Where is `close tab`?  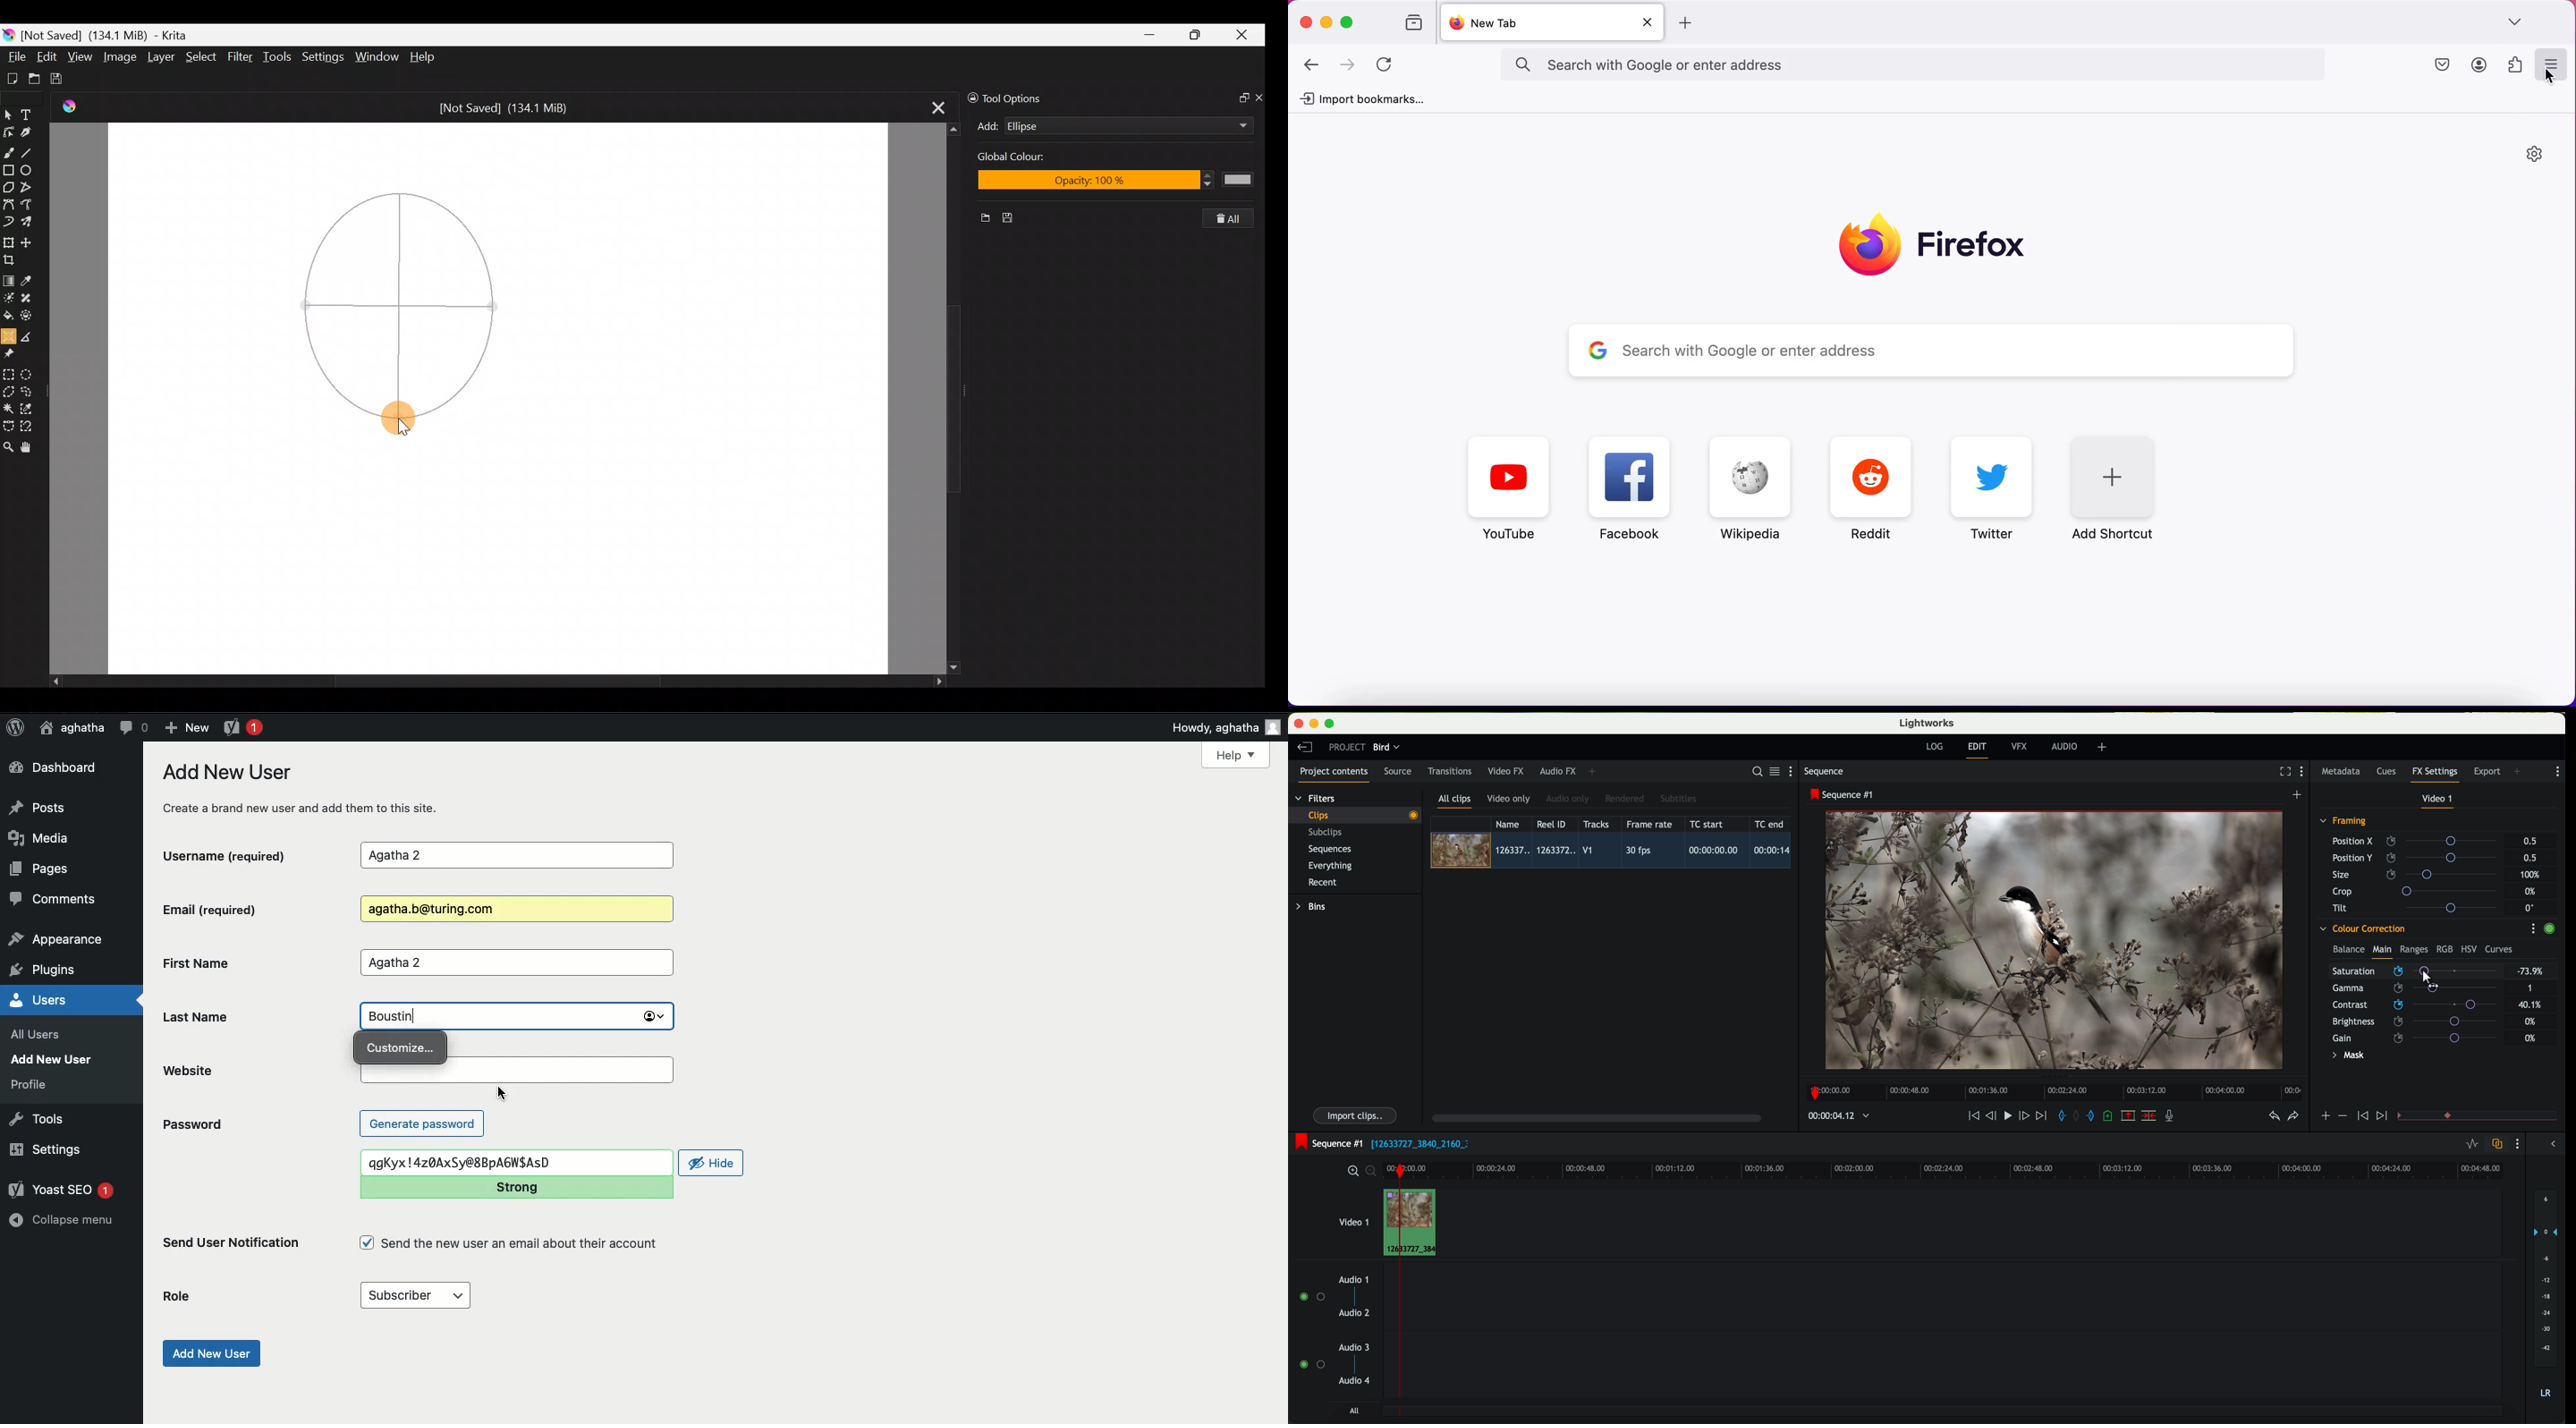
close tab is located at coordinates (1651, 22).